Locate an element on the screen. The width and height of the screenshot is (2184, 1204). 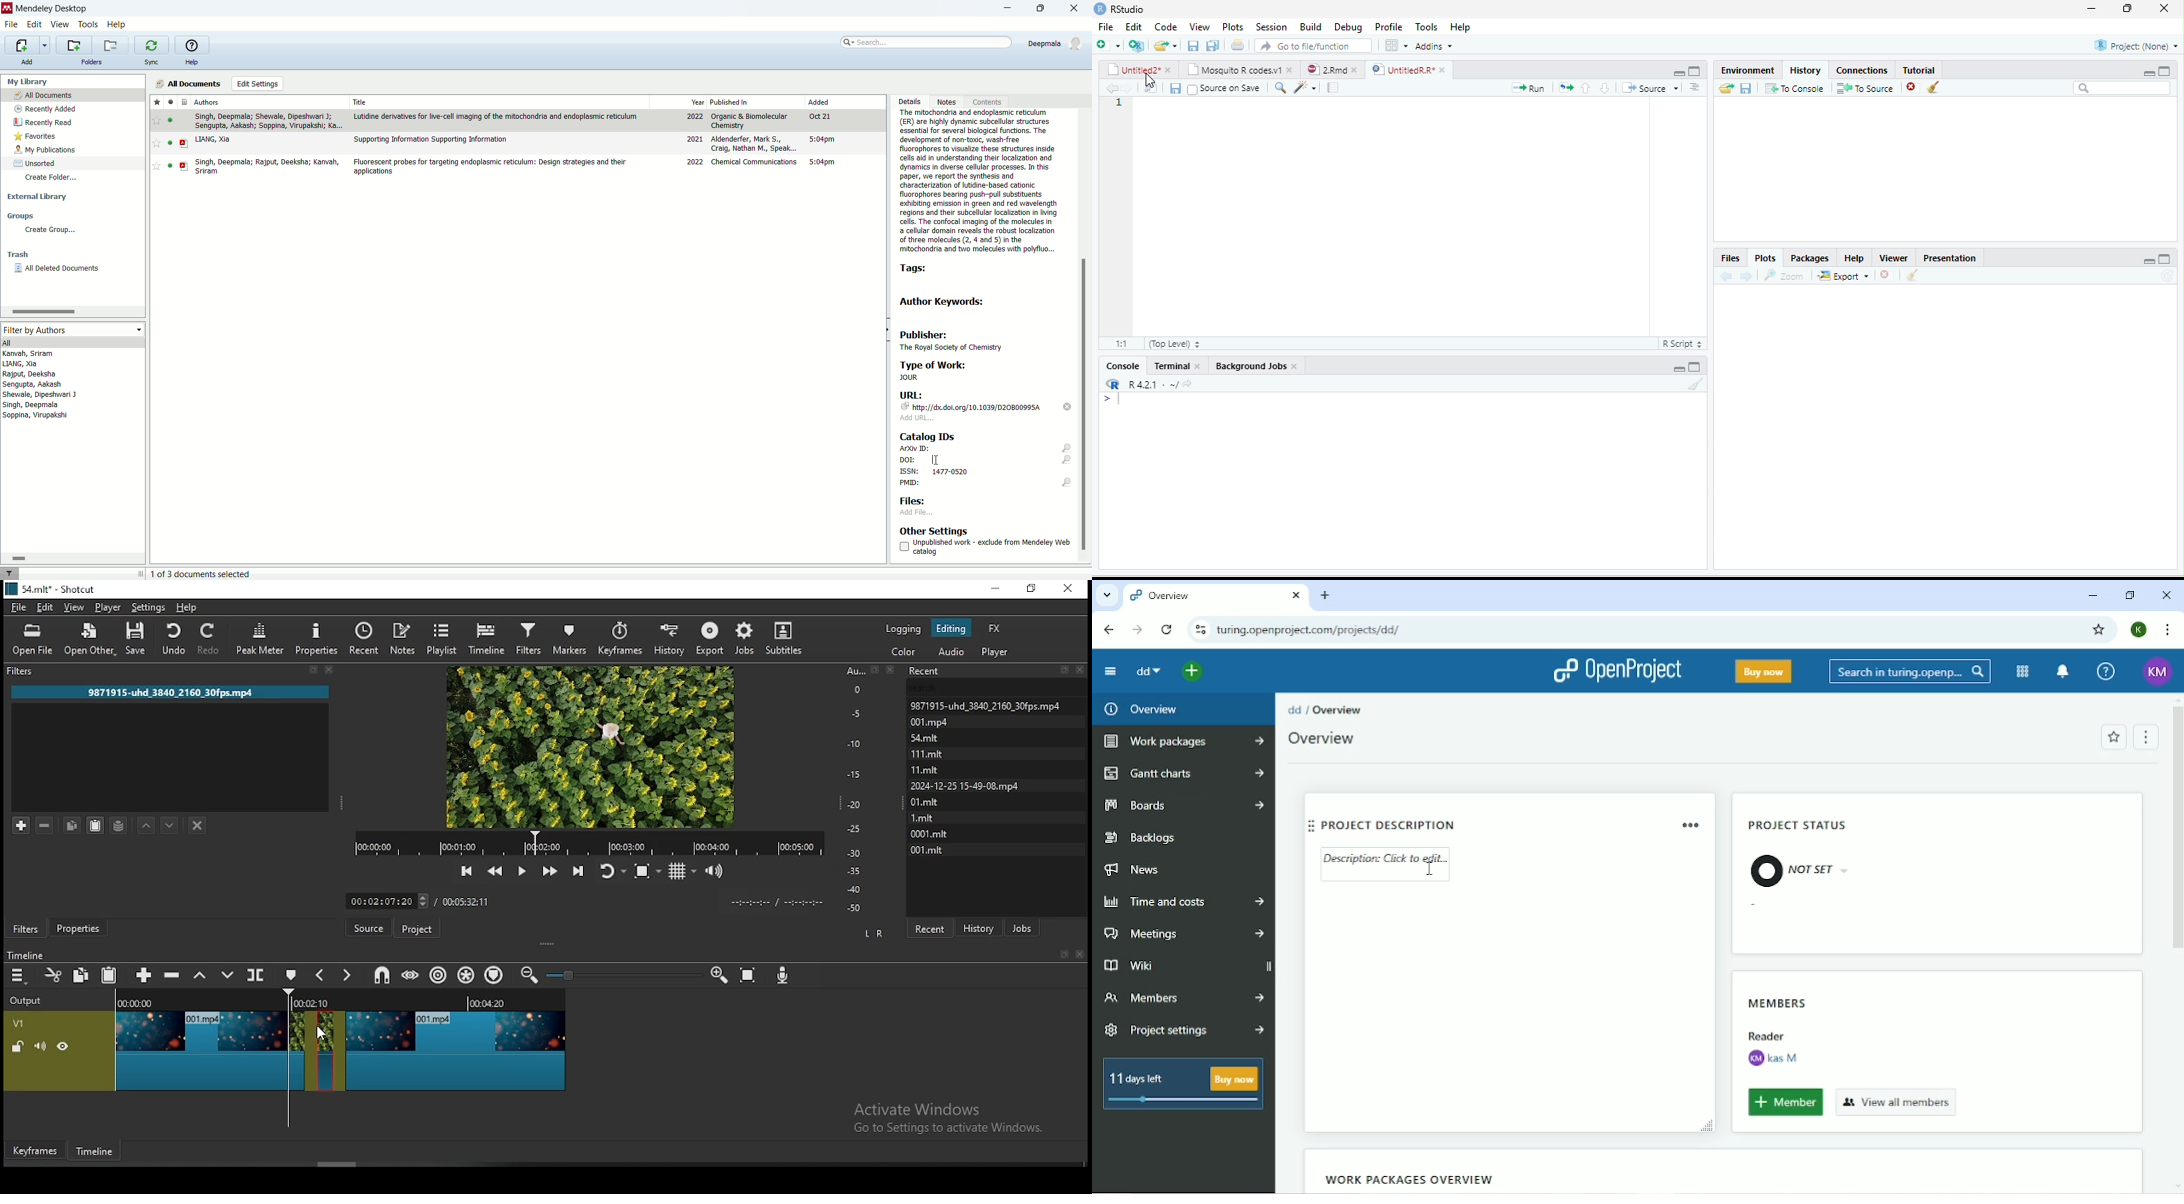
connections is located at coordinates (1860, 69).